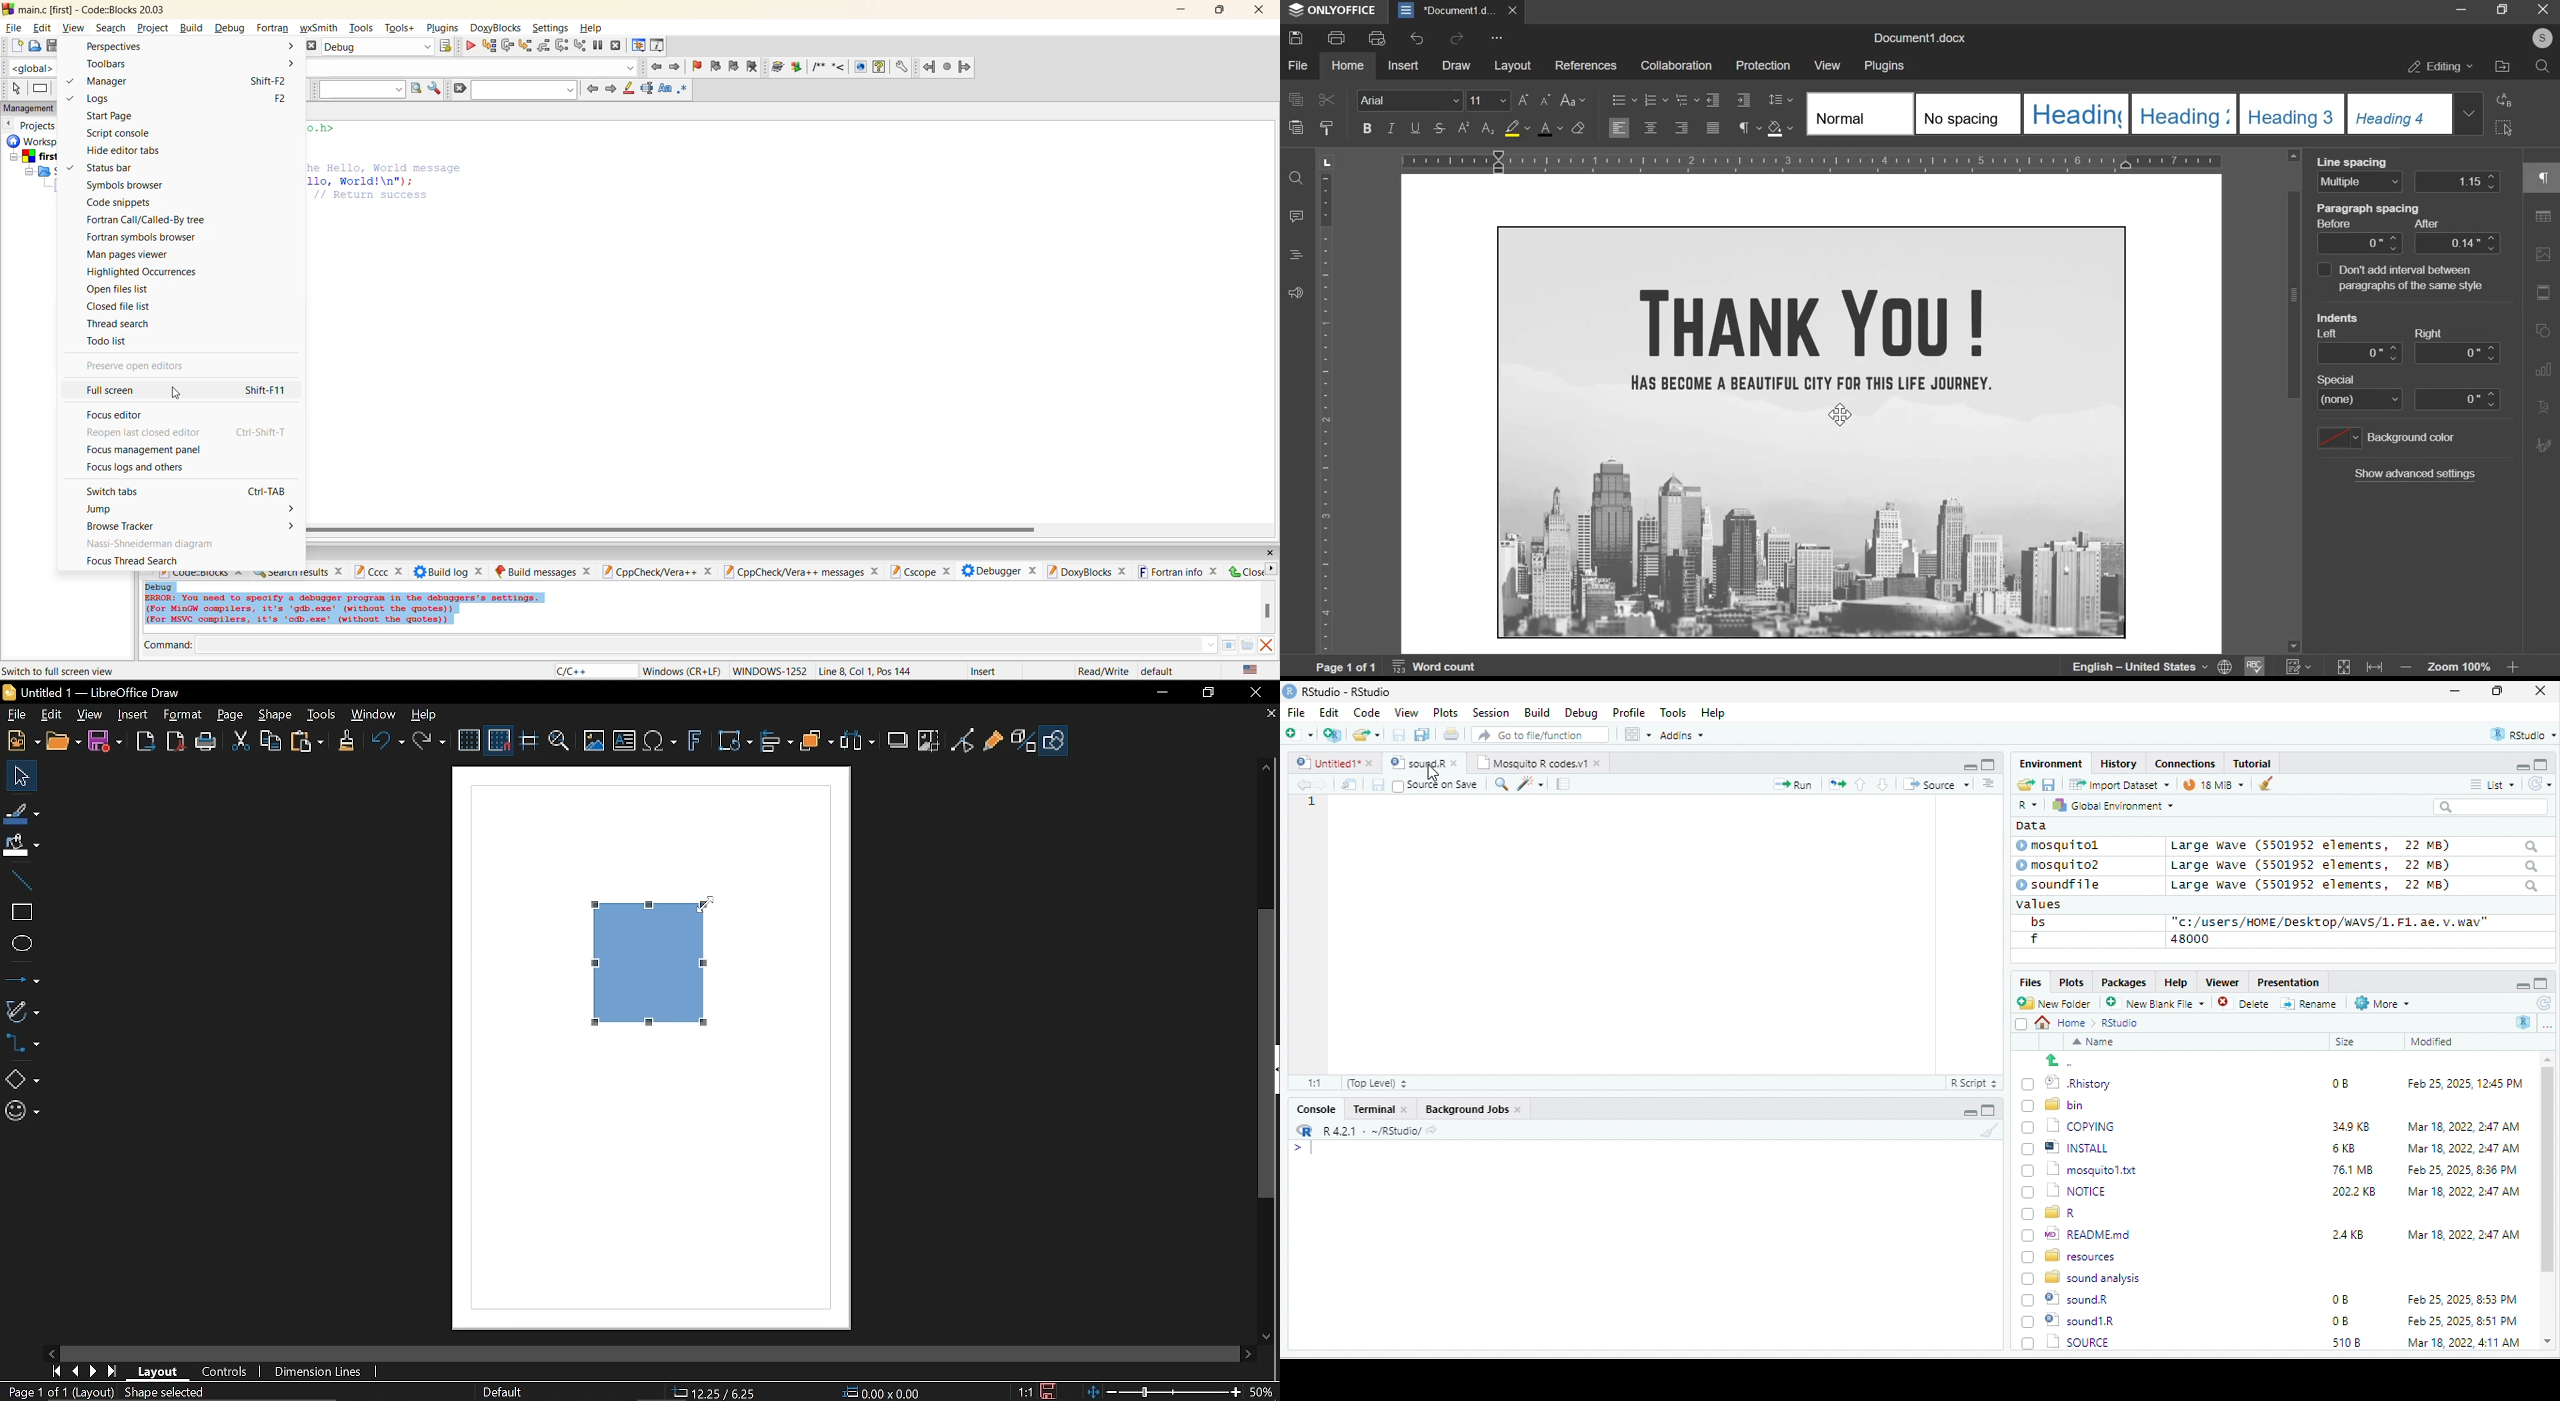 This screenshot has width=2576, height=1428. I want to click on Feb 25, 2025, 12:45 PM, so click(2465, 1086).